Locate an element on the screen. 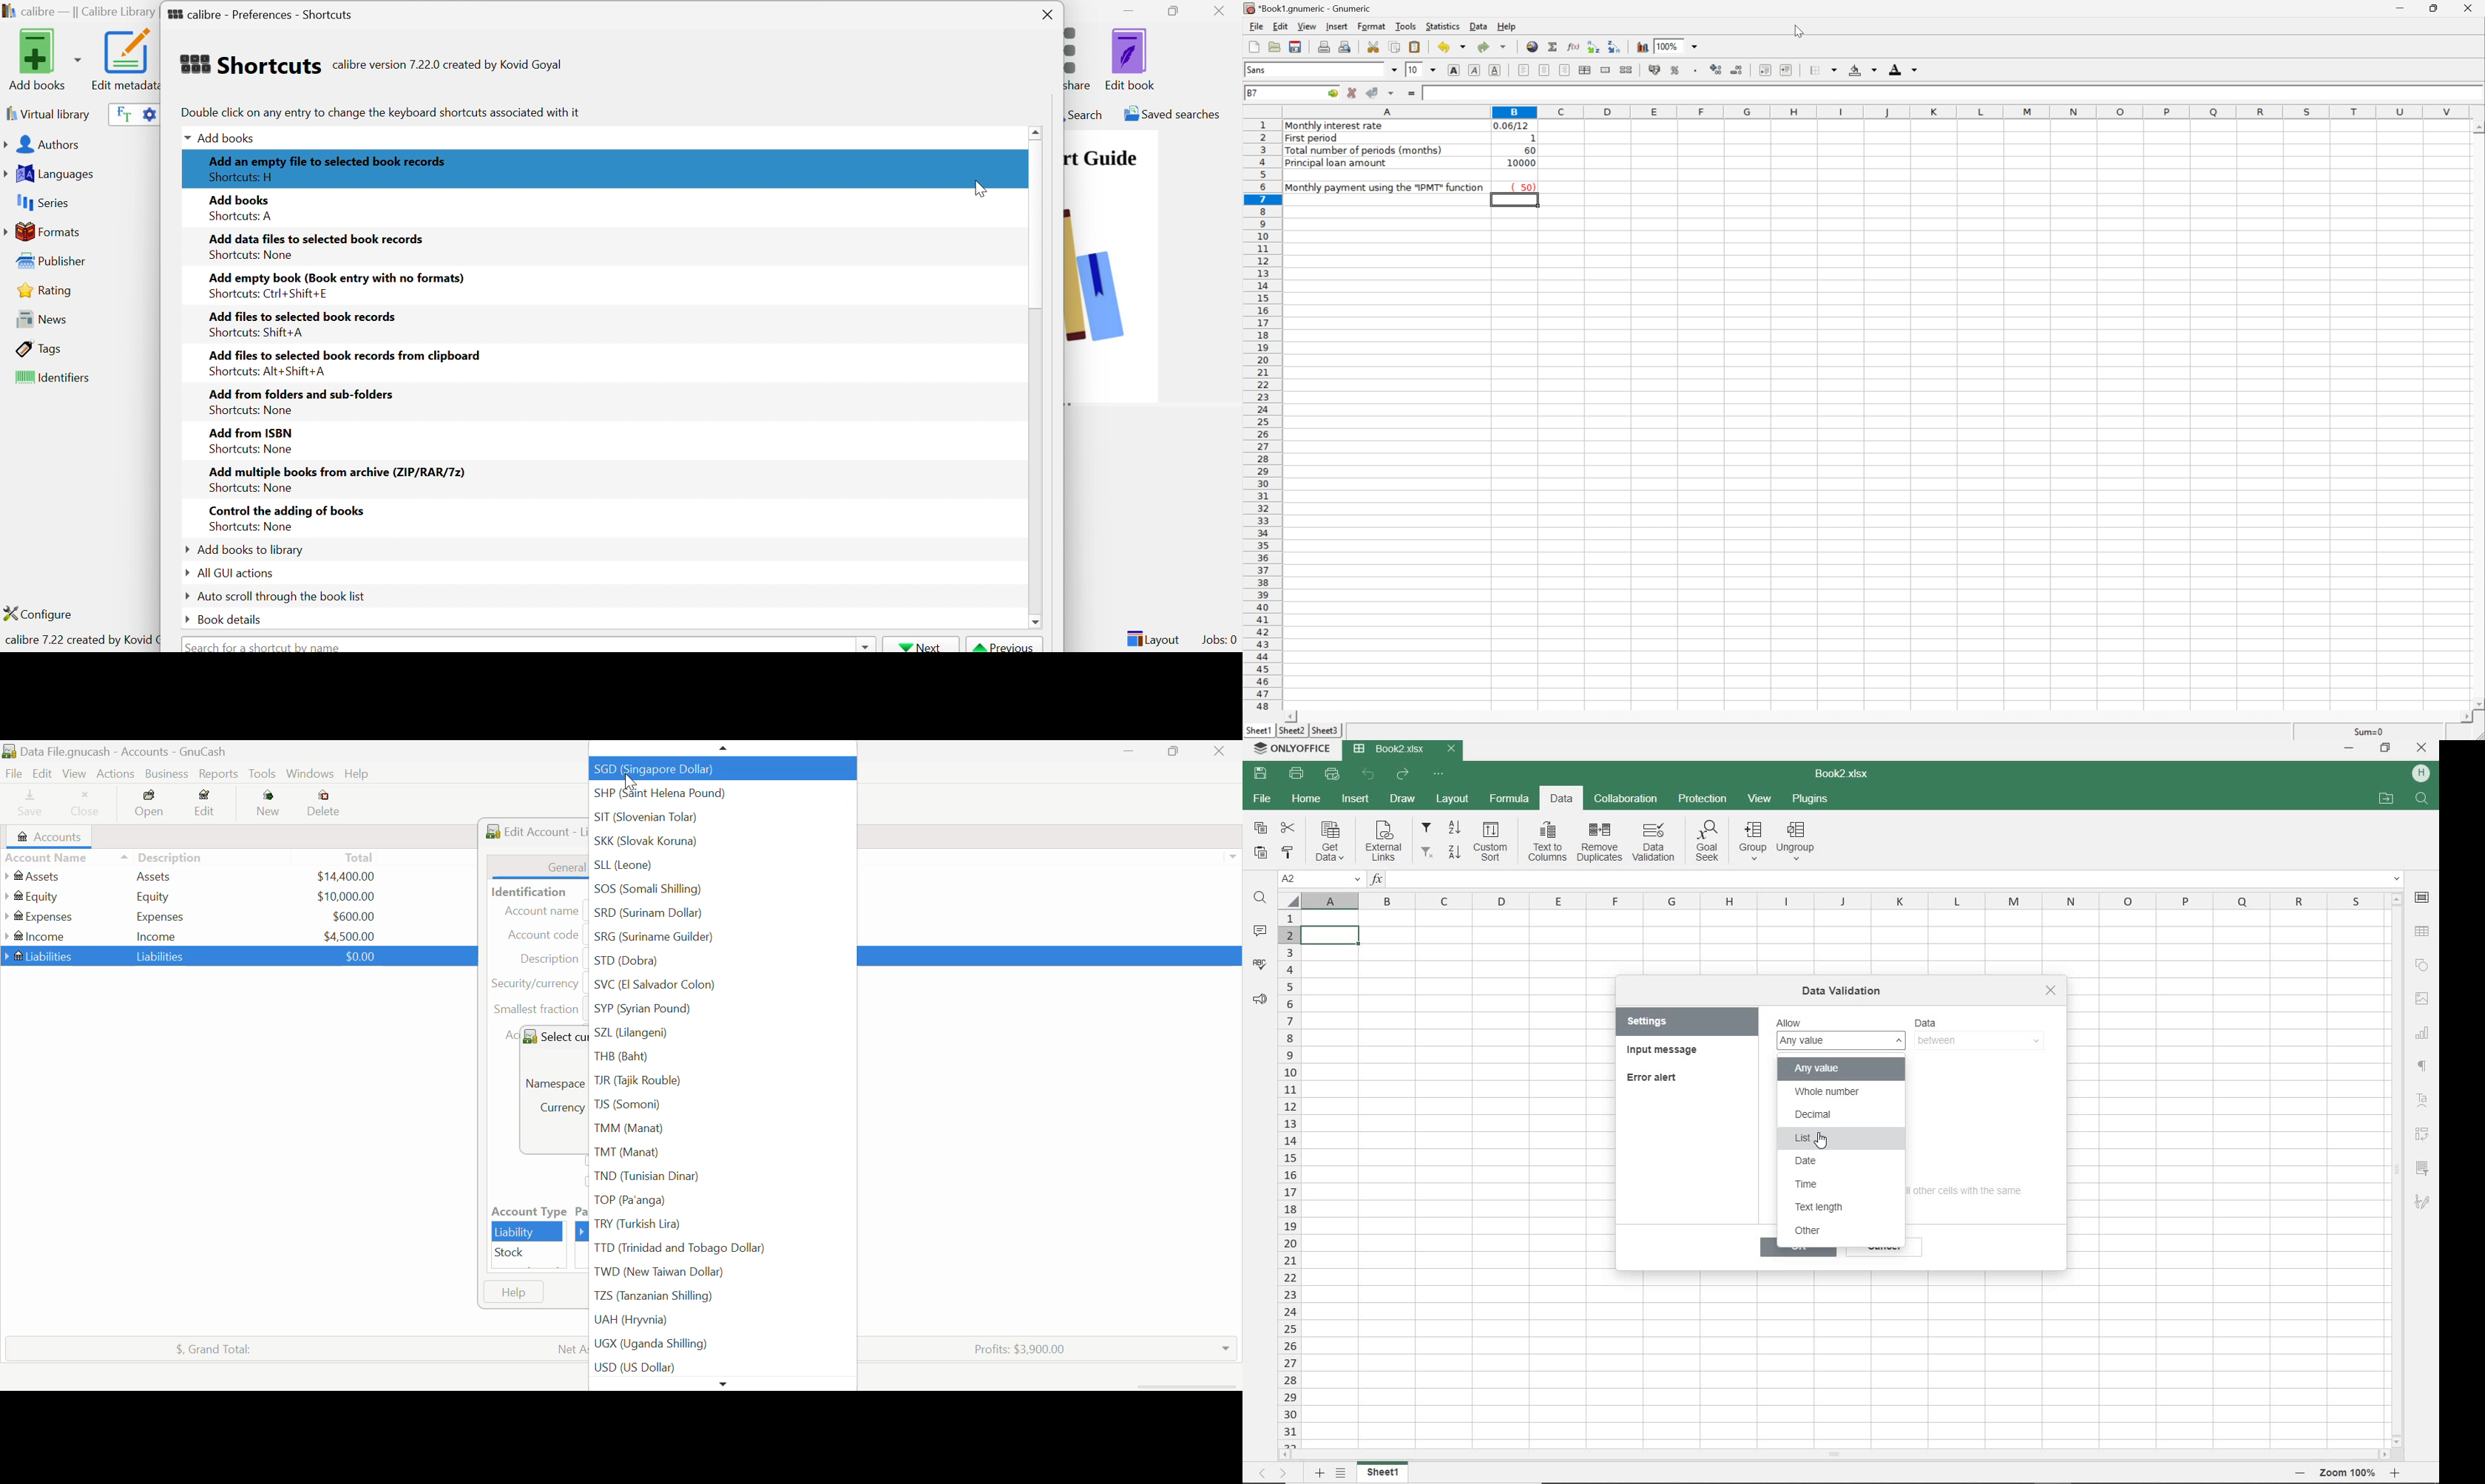 The width and height of the screenshot is (2492, 1484). Saved searches is located at coordinates (1171, 114).